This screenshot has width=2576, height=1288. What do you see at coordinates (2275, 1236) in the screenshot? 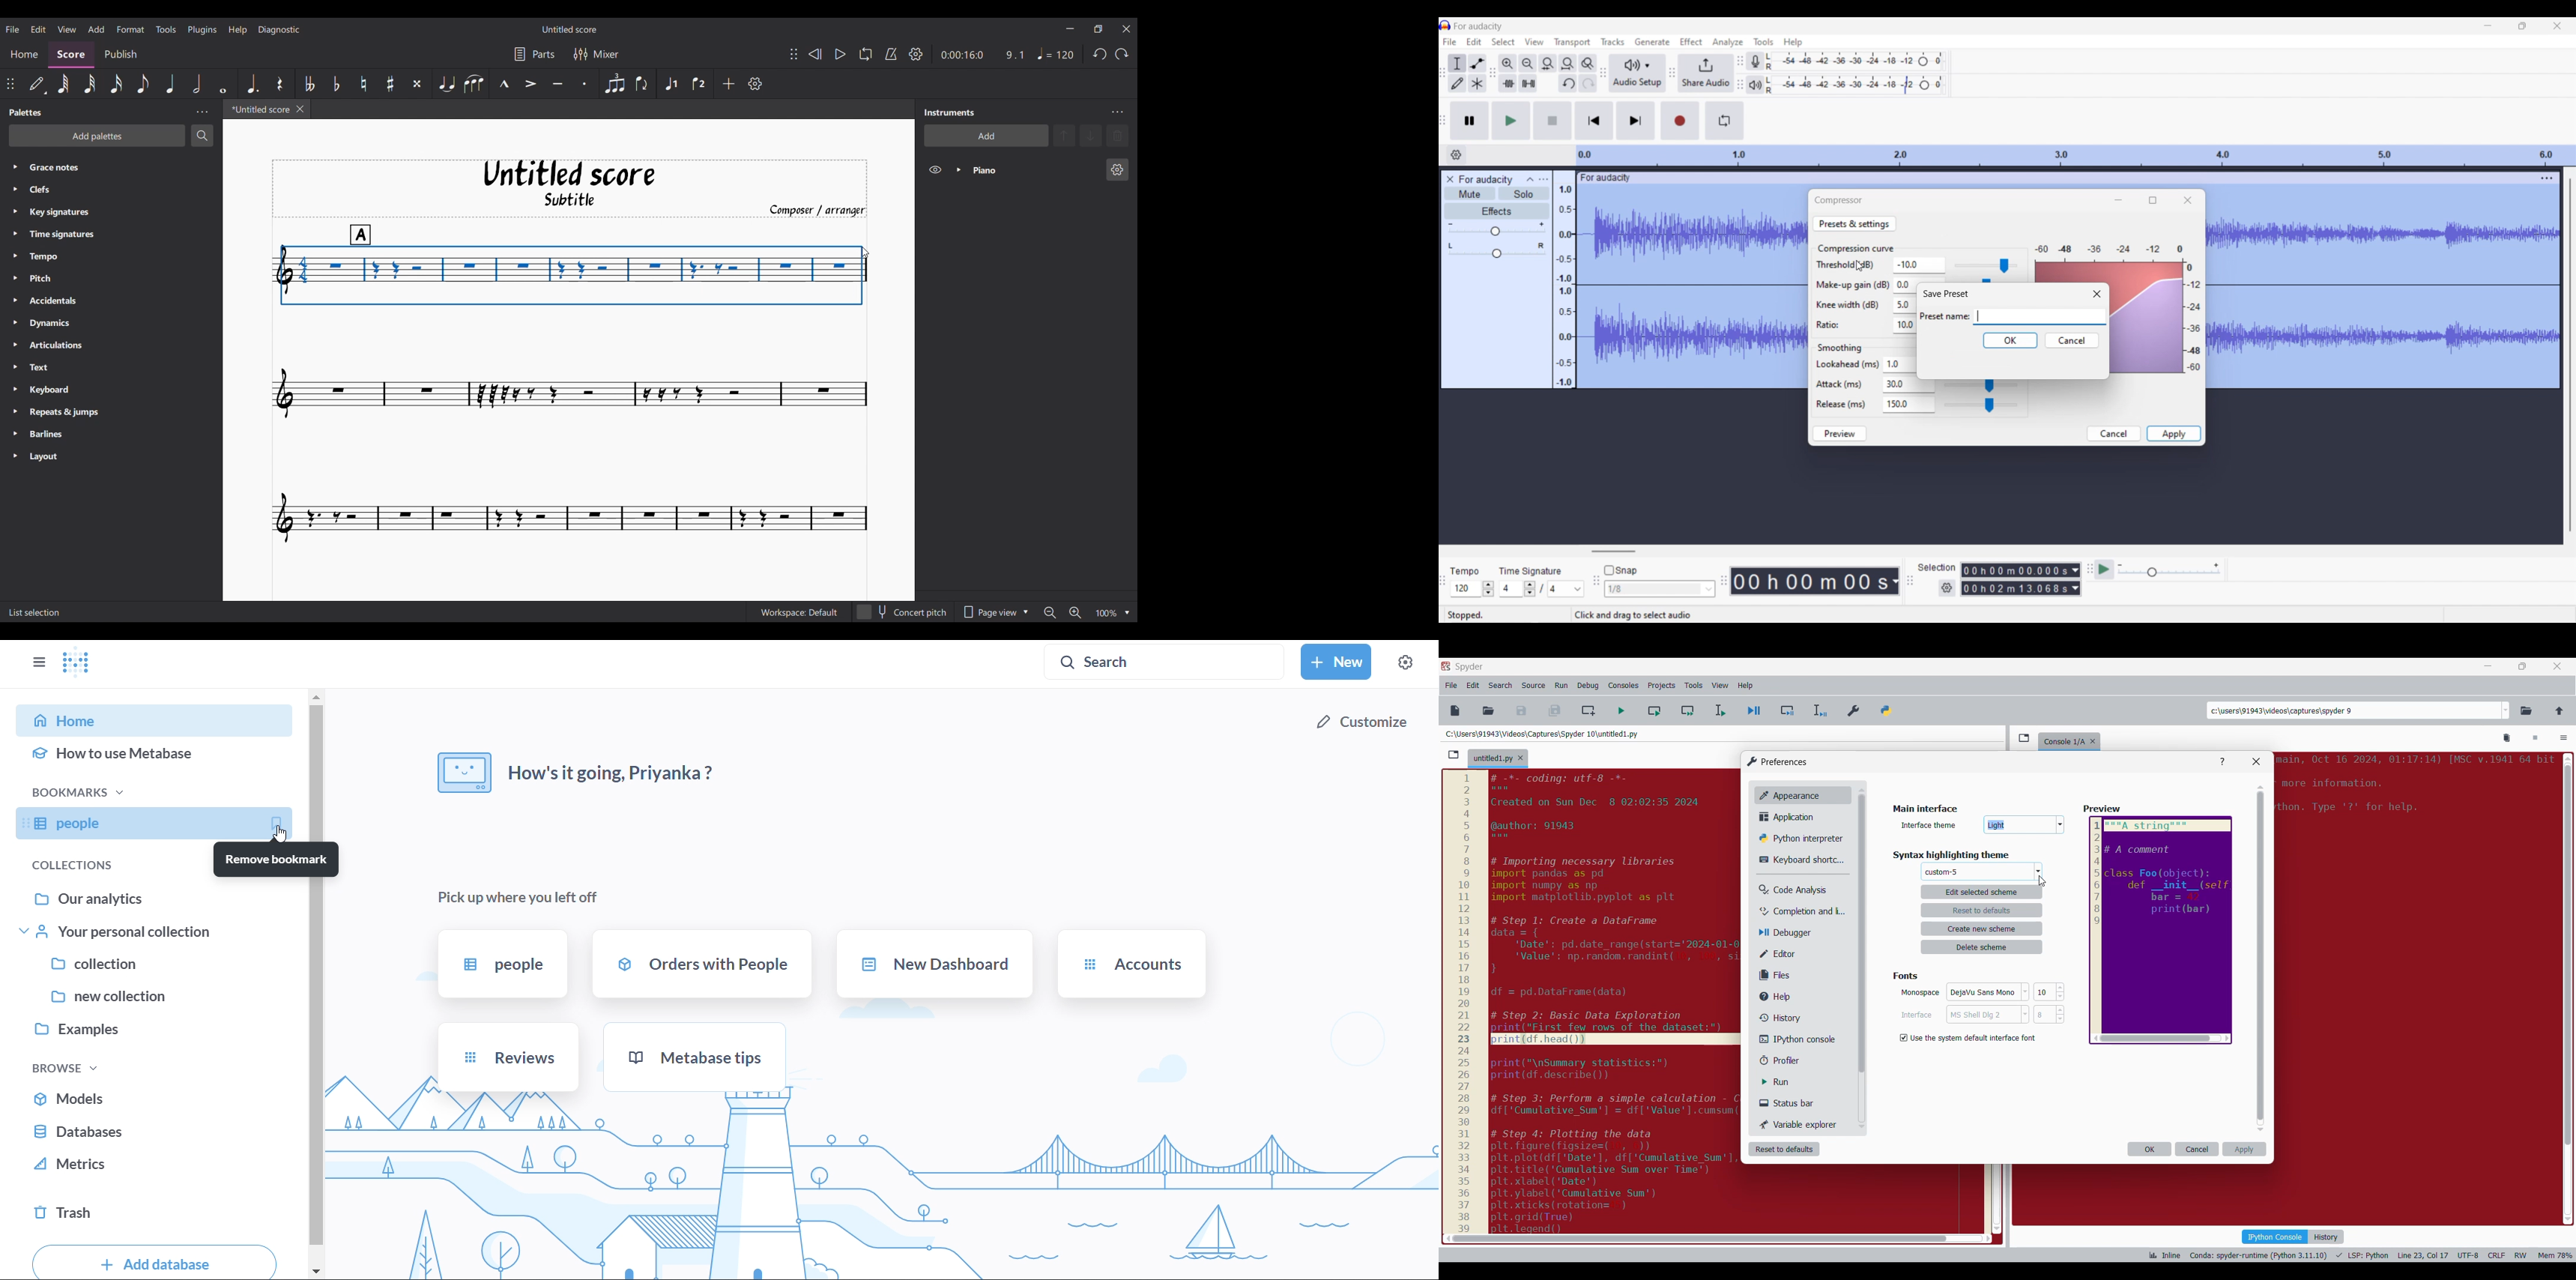
I see `IPython console` at bounding box center [2275, 1236].